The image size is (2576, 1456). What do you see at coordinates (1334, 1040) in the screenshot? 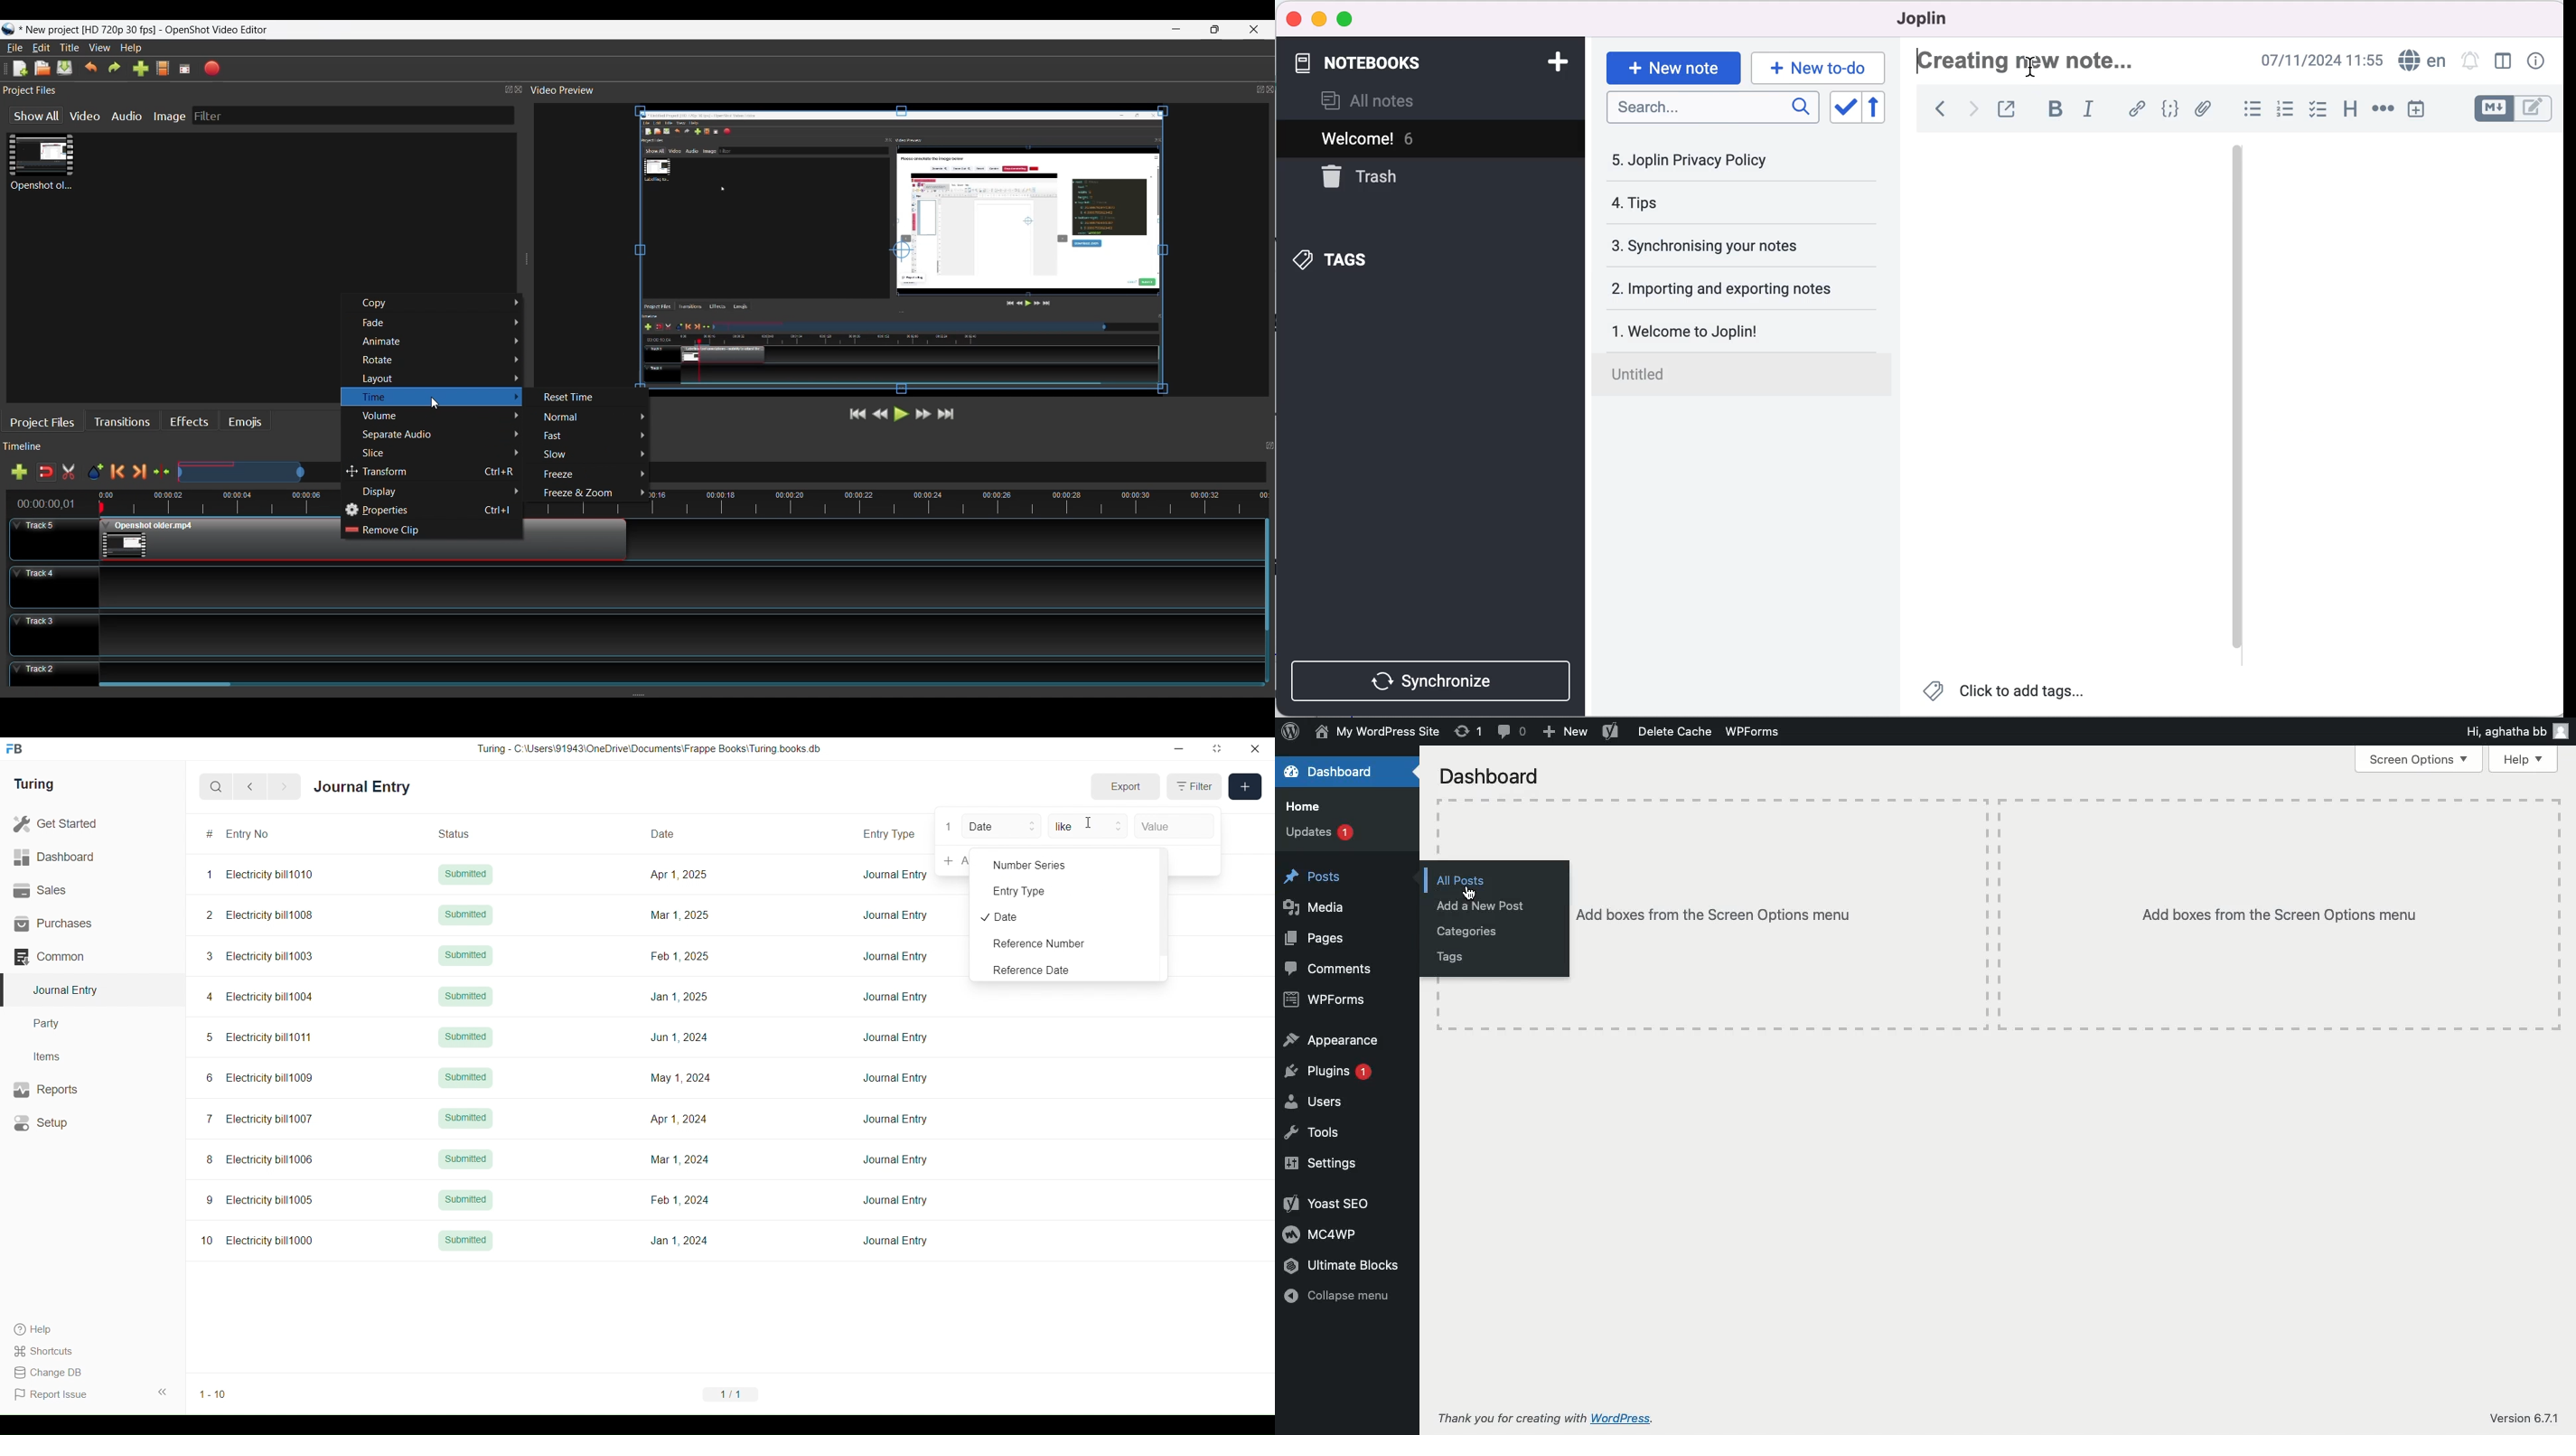
I see `Appearance` at bounding box center [1334, 1040].